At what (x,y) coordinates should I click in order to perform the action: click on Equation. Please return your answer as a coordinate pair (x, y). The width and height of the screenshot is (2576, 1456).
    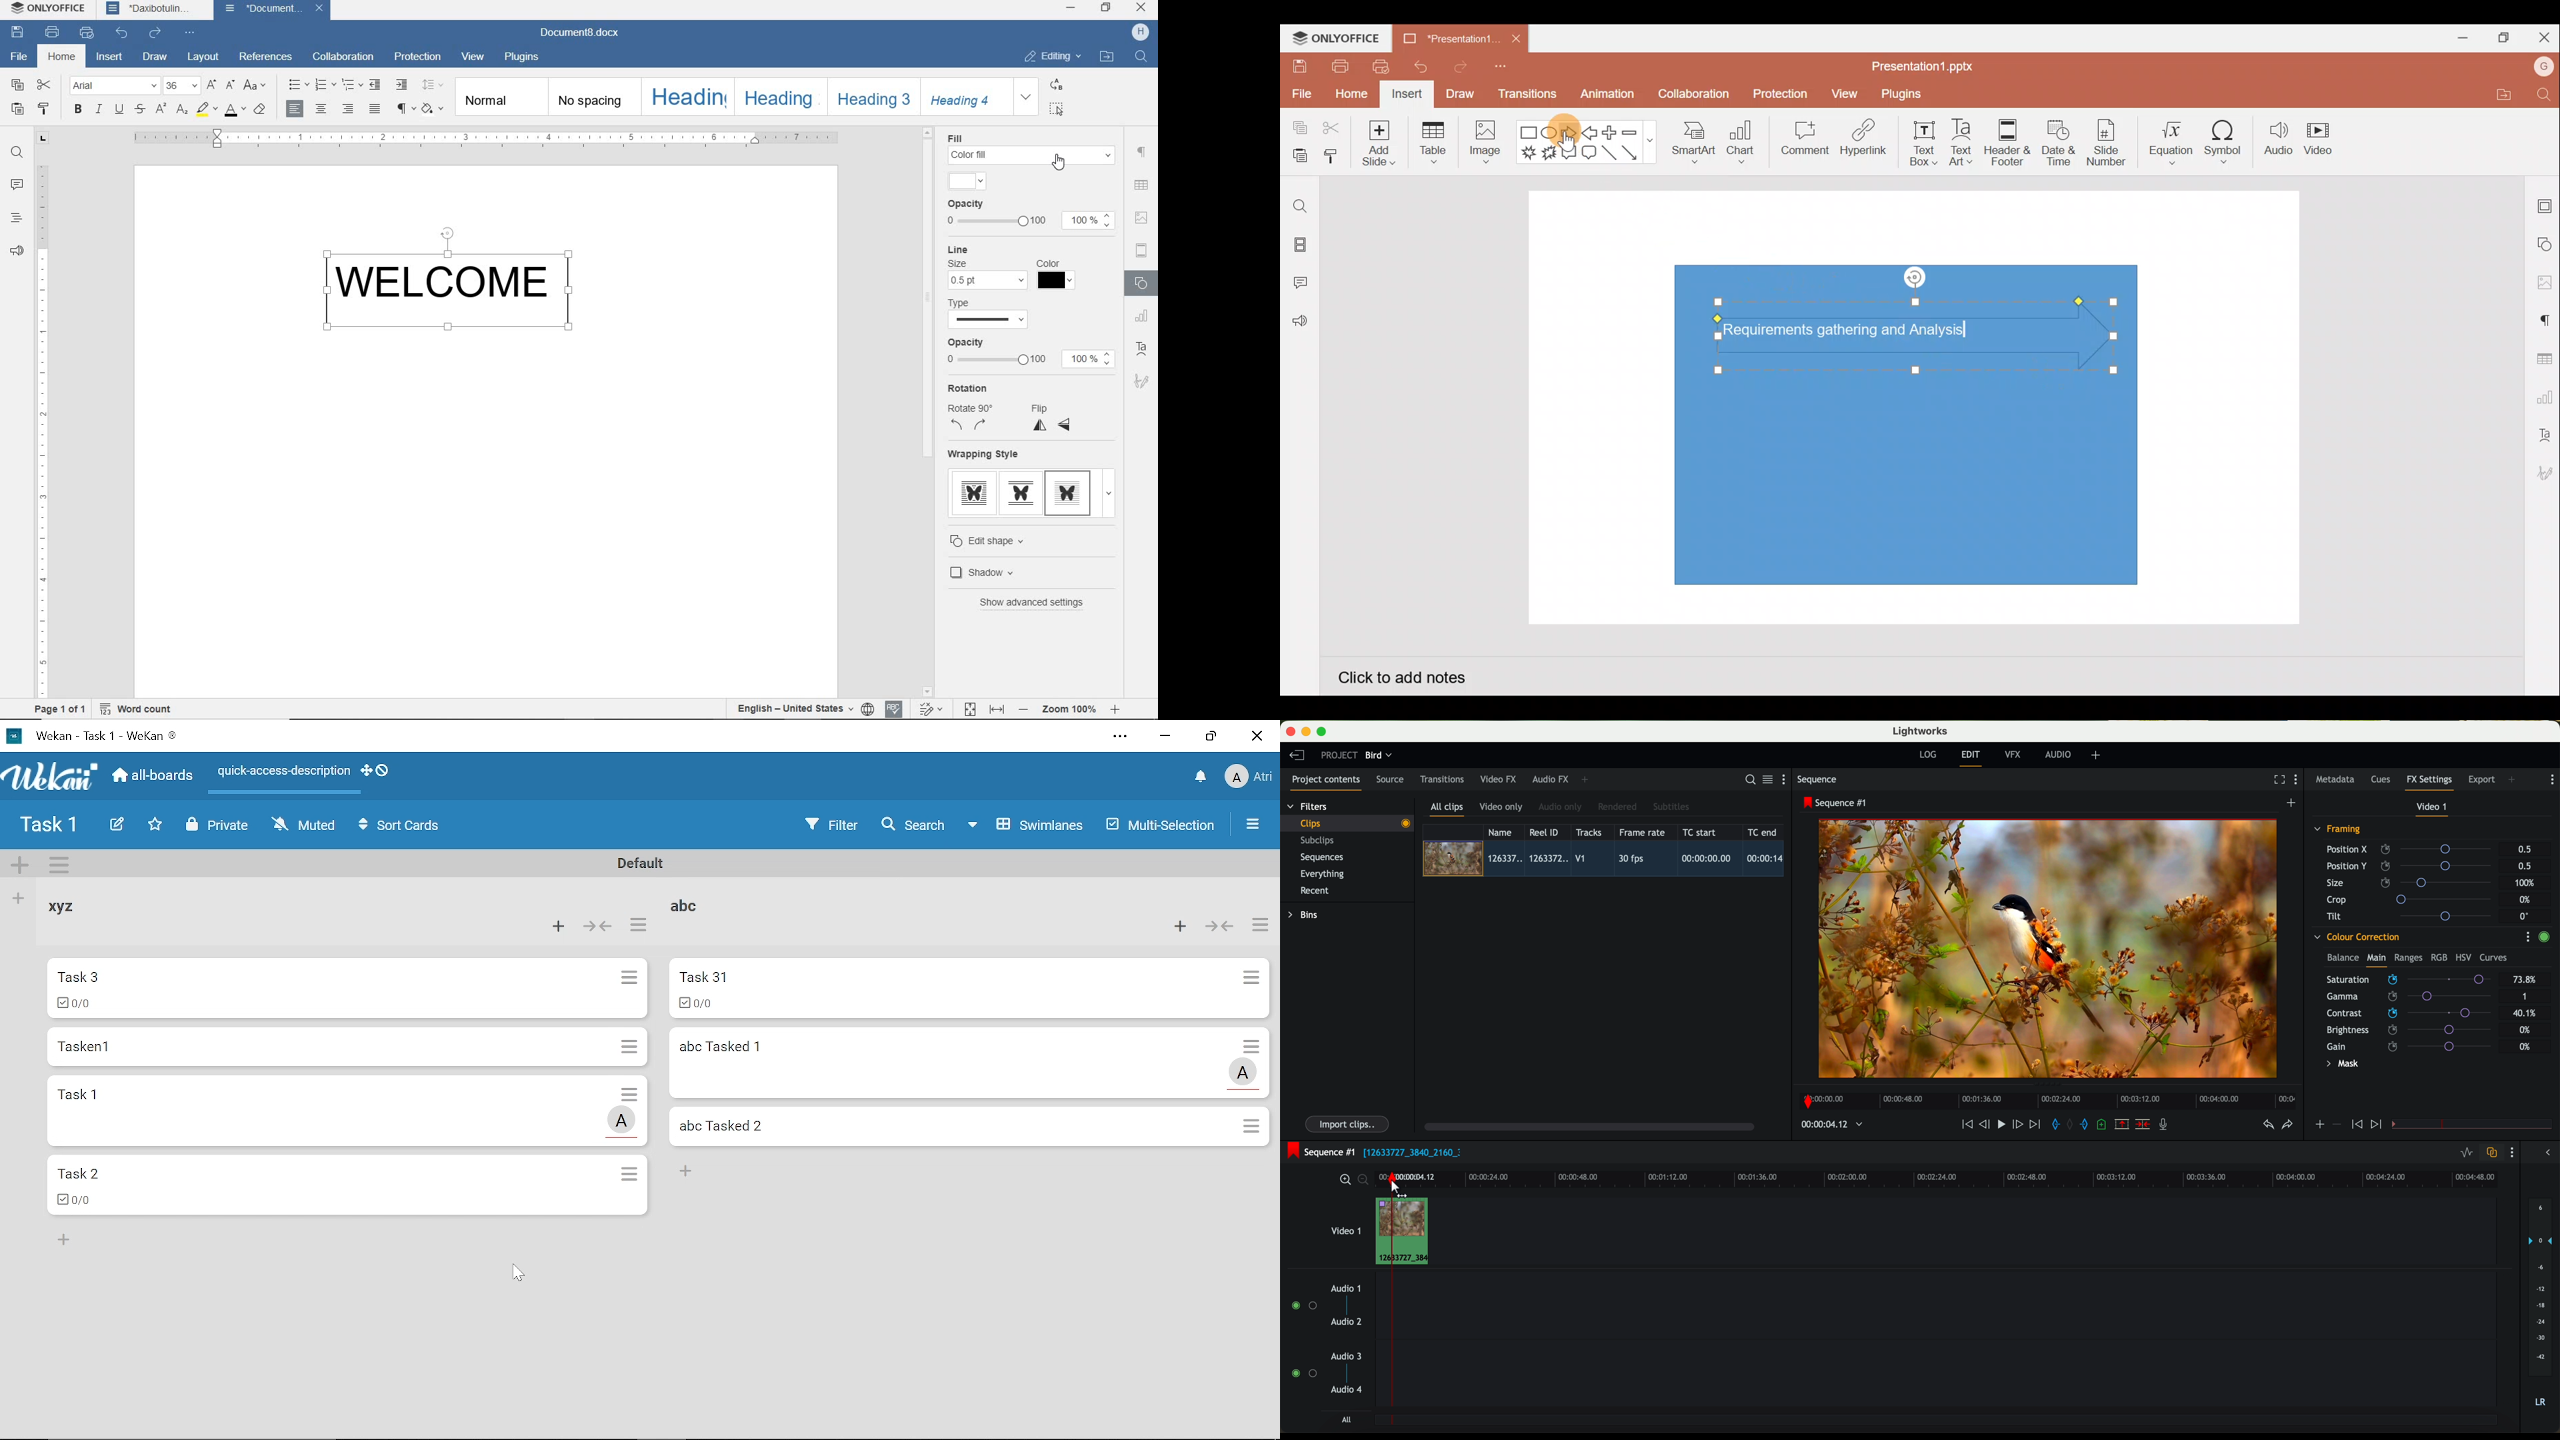
    Looking at the image, I should click on (2173, 138).